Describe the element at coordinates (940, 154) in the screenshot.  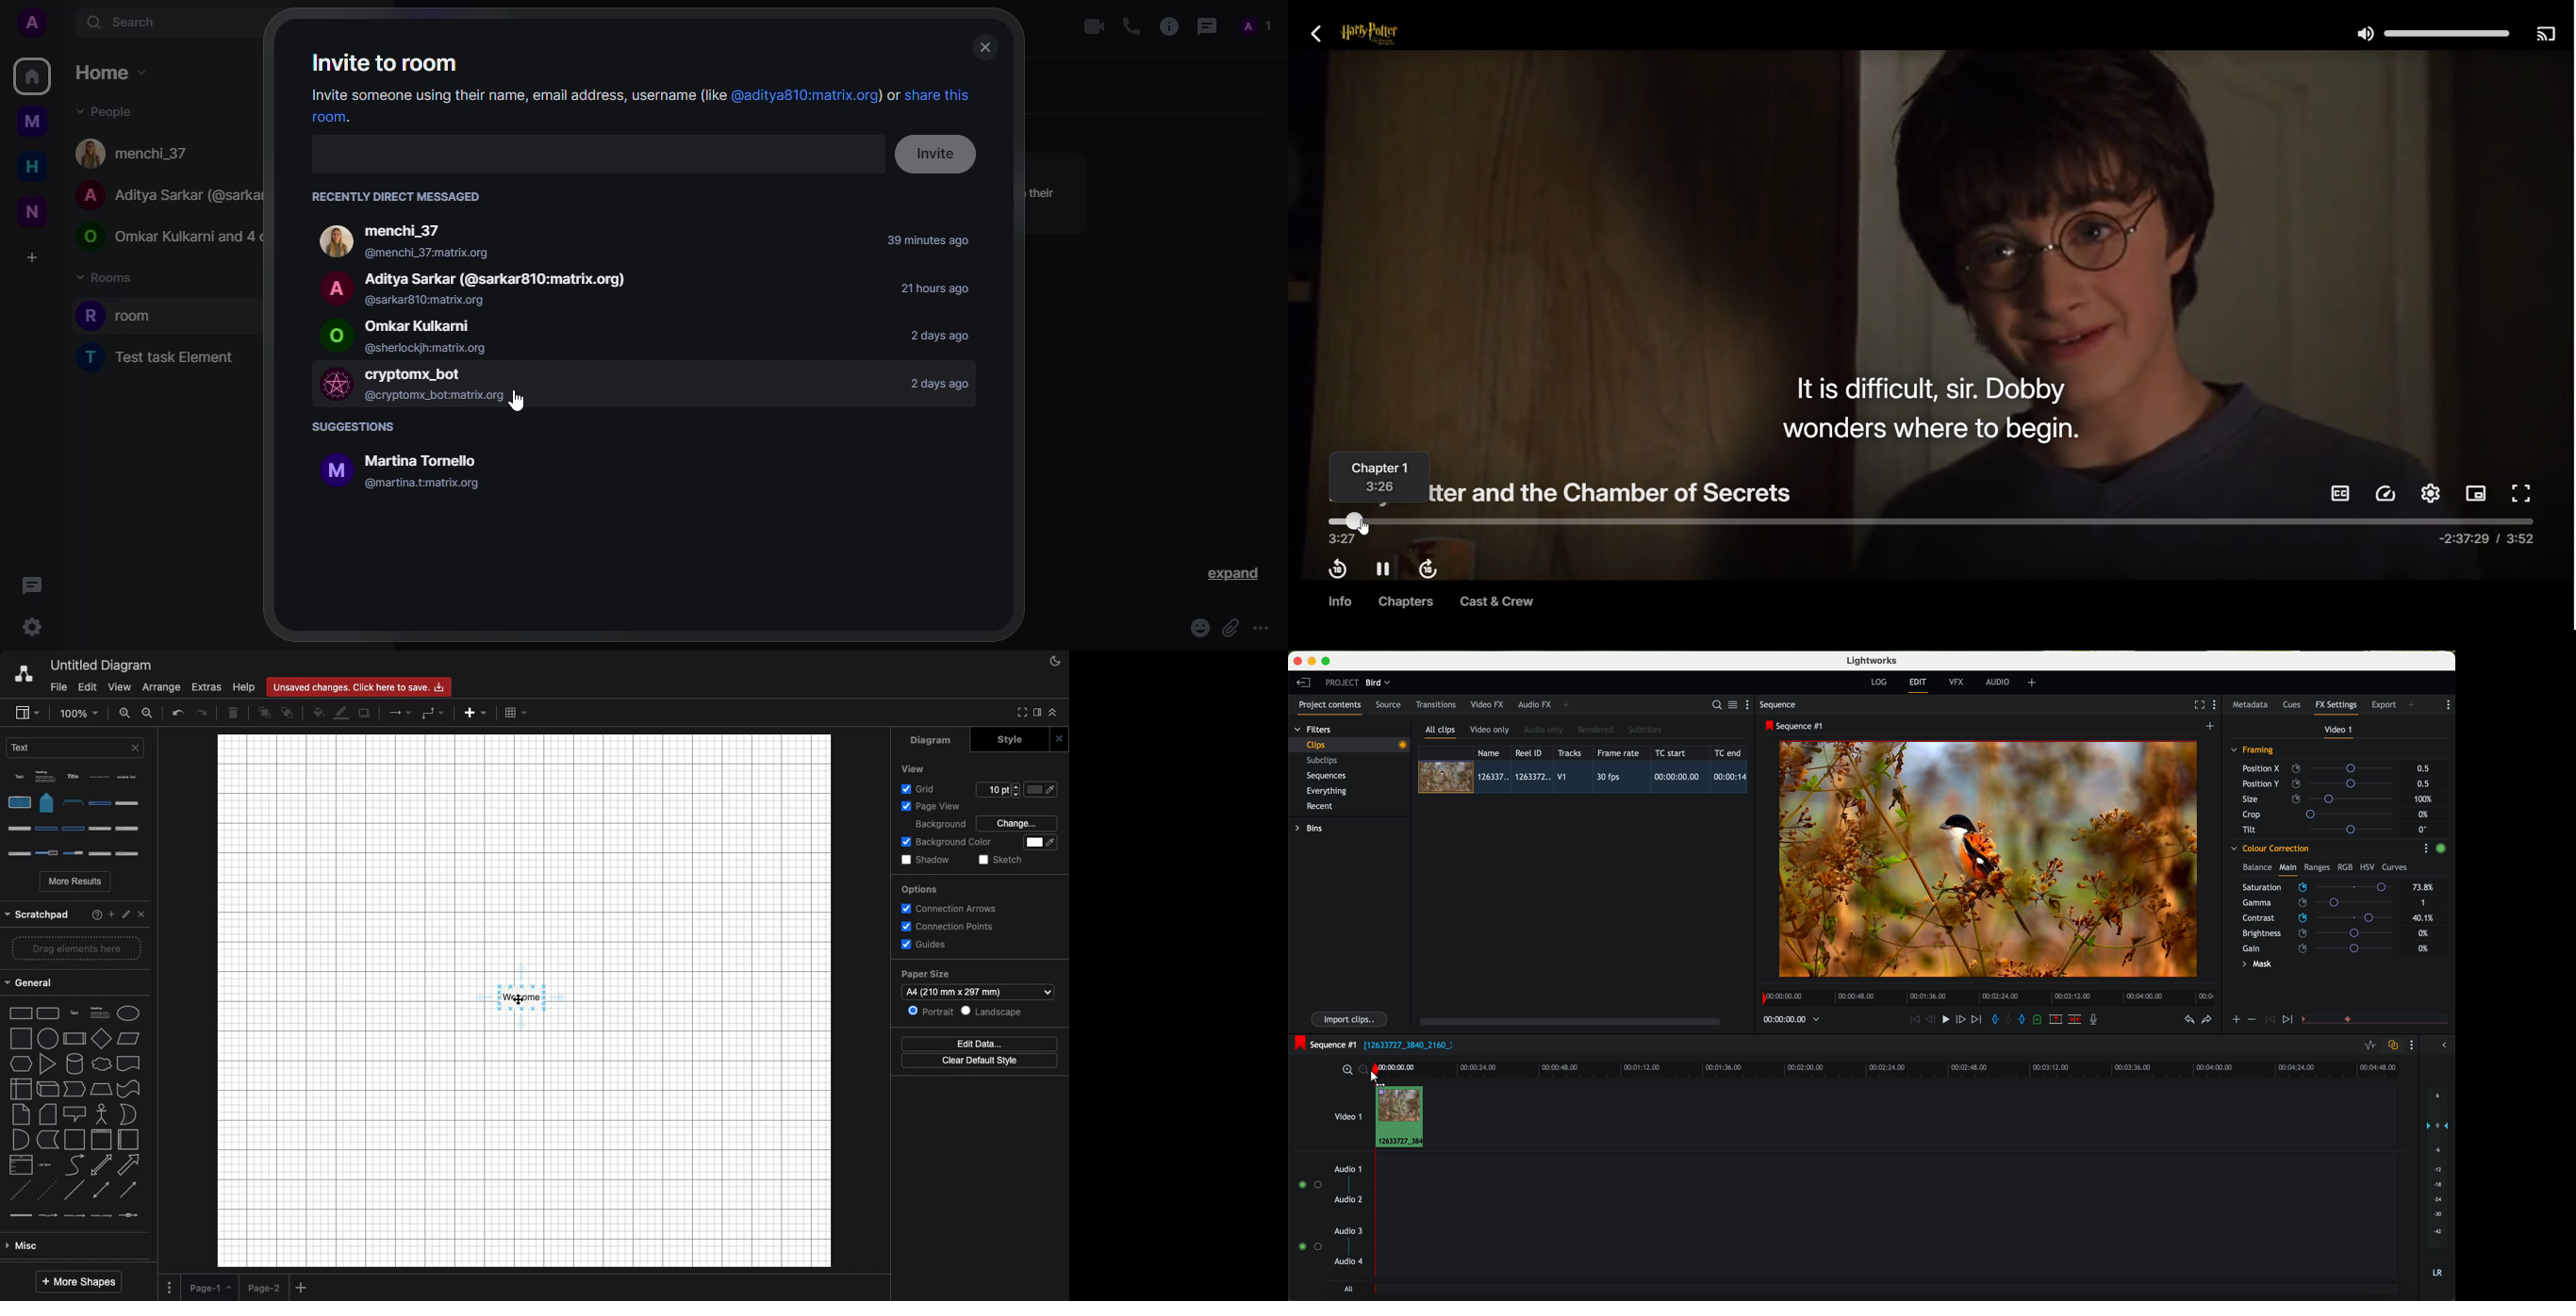
I see `invite` at that location.